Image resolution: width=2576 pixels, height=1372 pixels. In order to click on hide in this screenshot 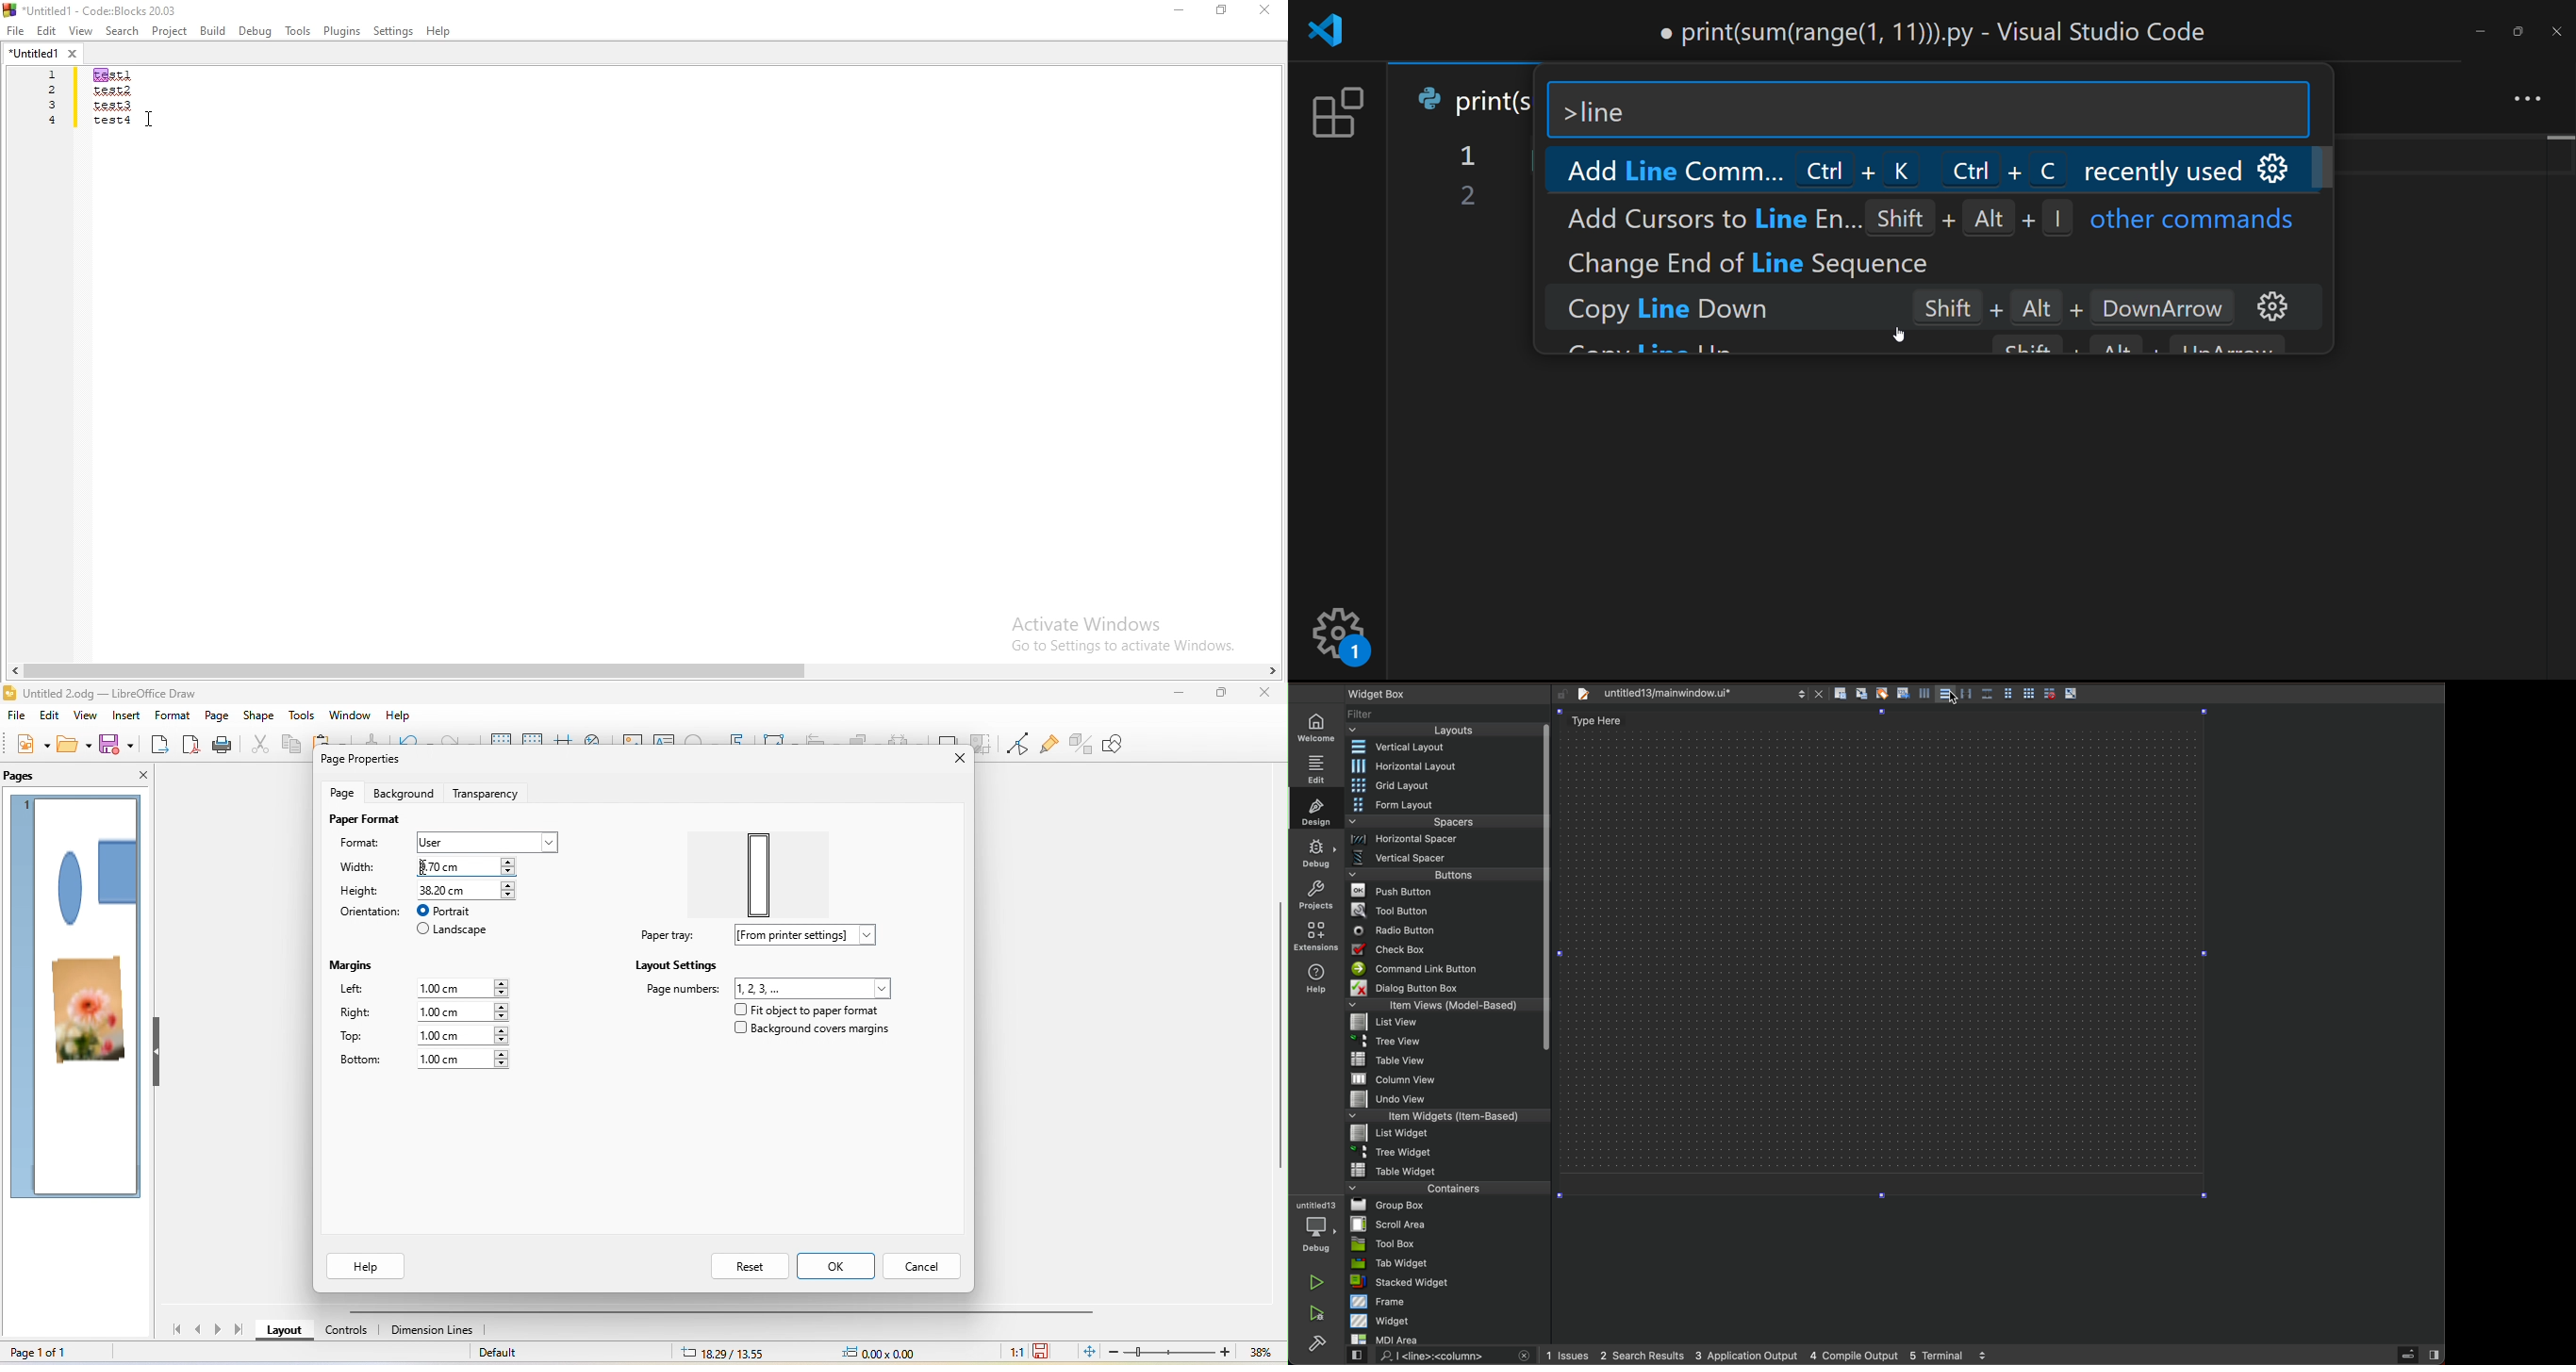, I will do `click(156, 1053)`.